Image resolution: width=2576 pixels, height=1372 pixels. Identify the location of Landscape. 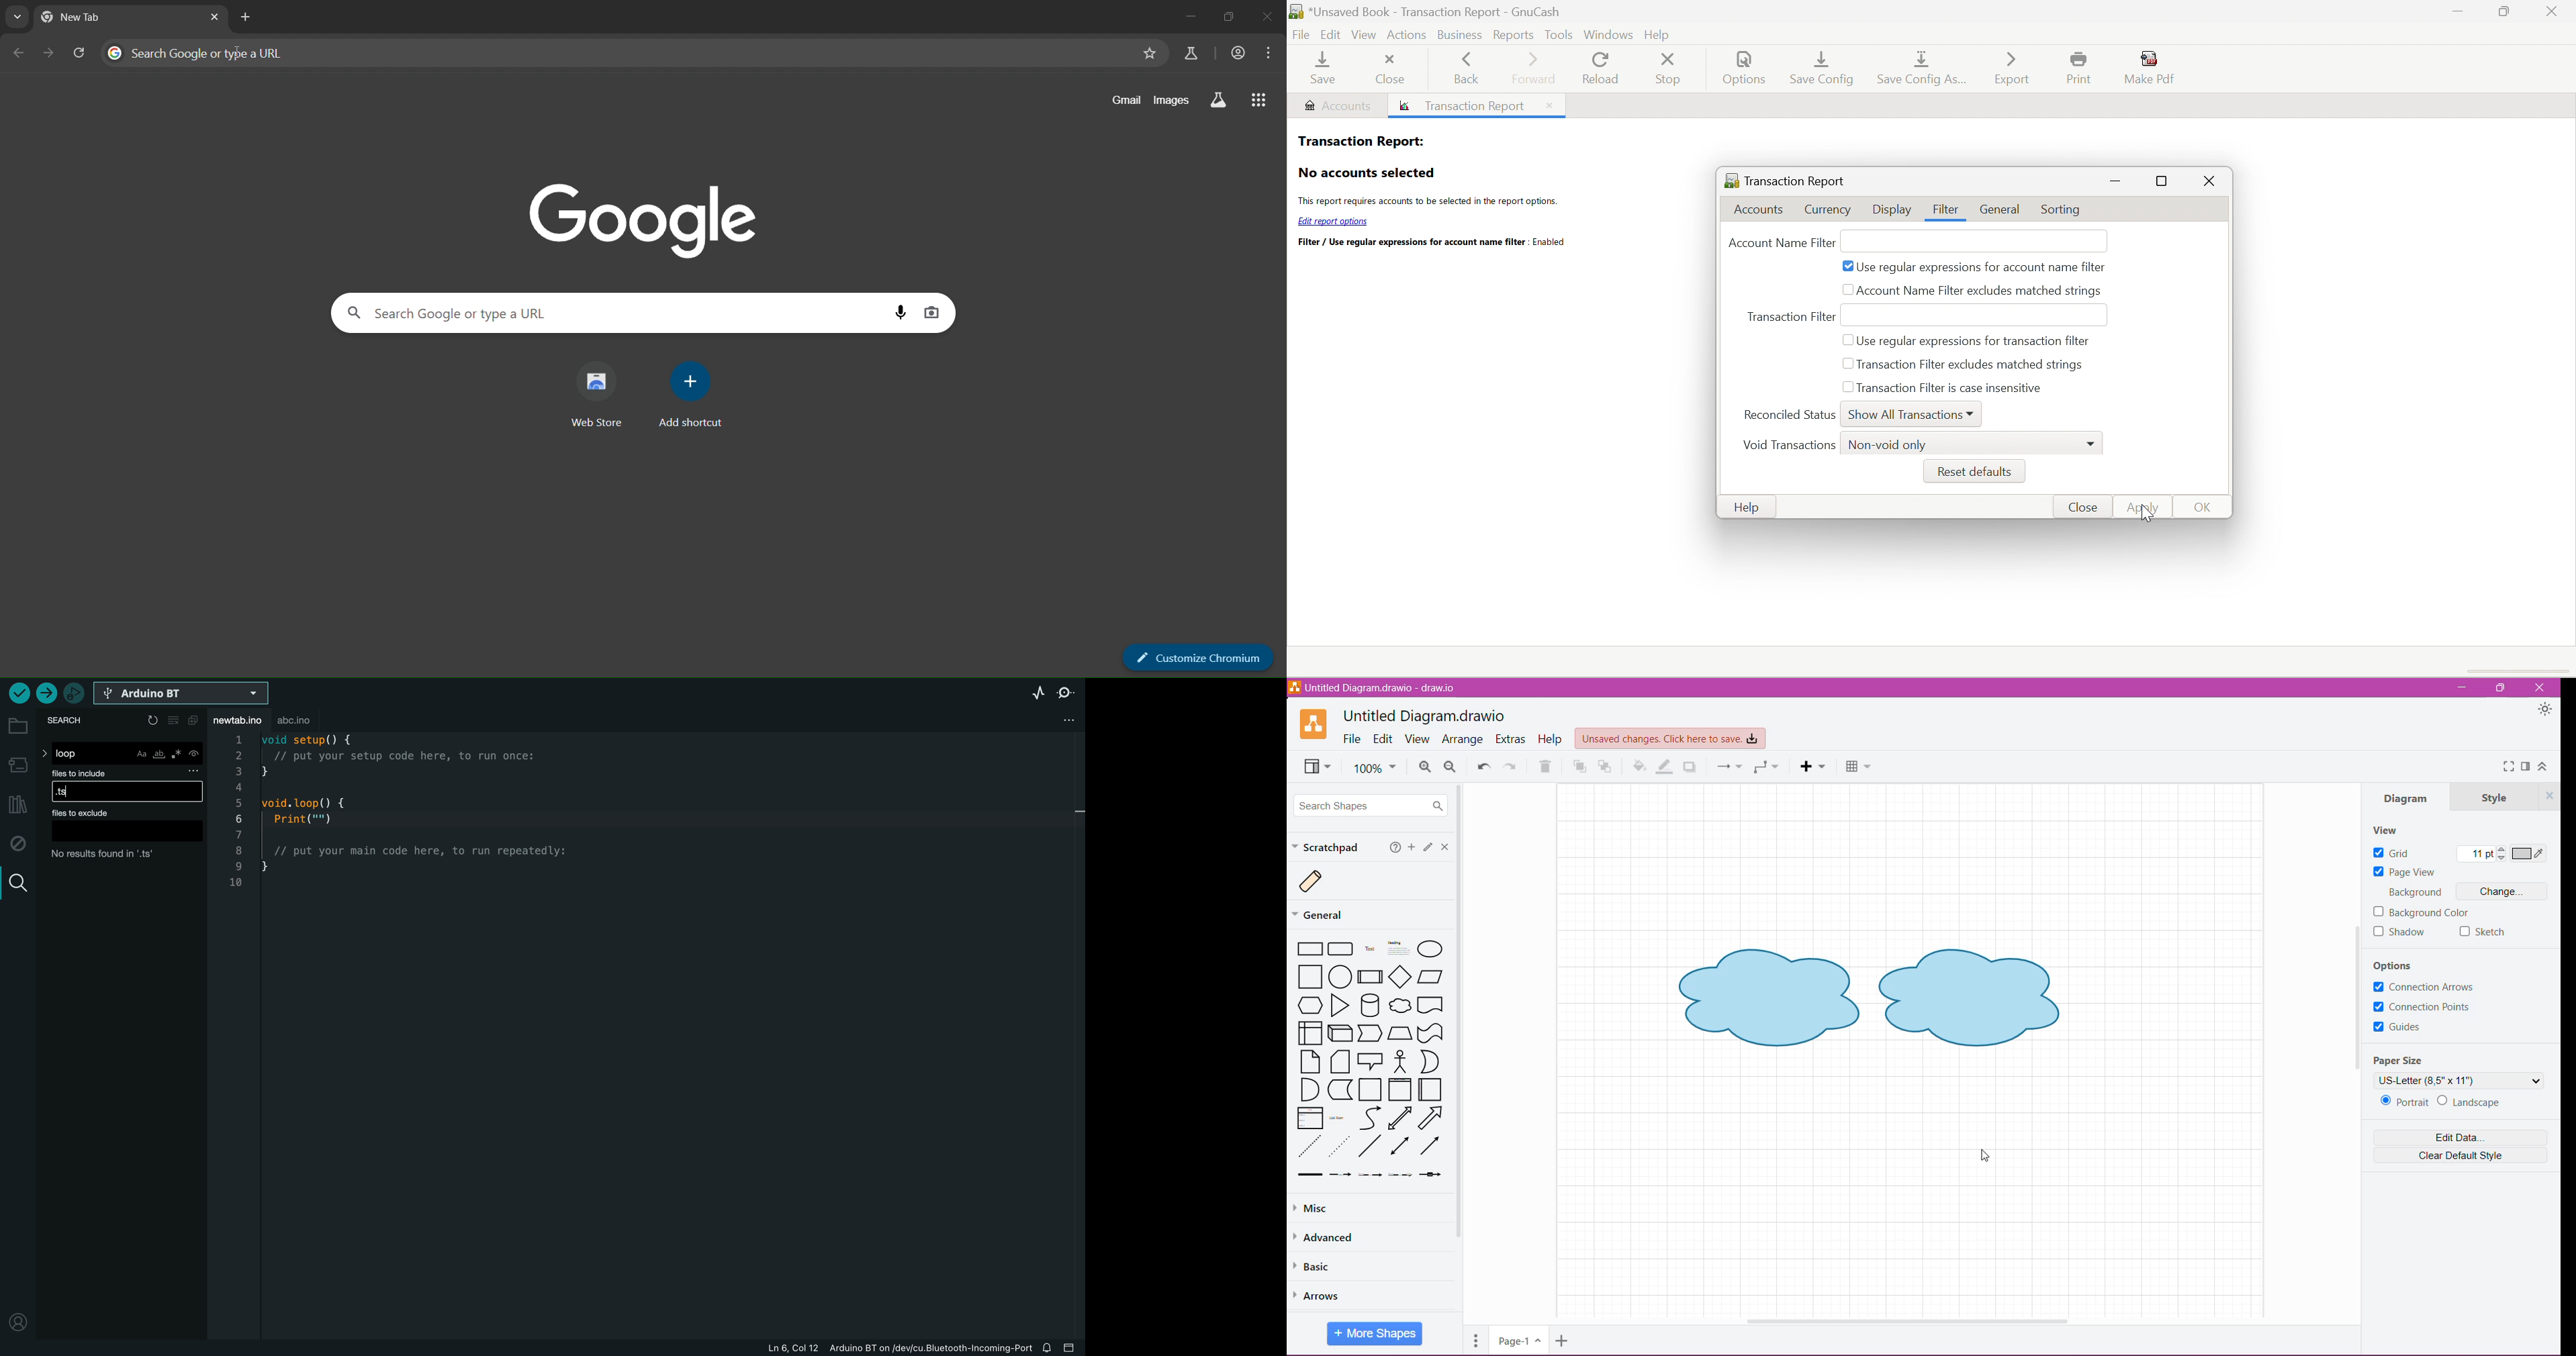
(2473, 1102).